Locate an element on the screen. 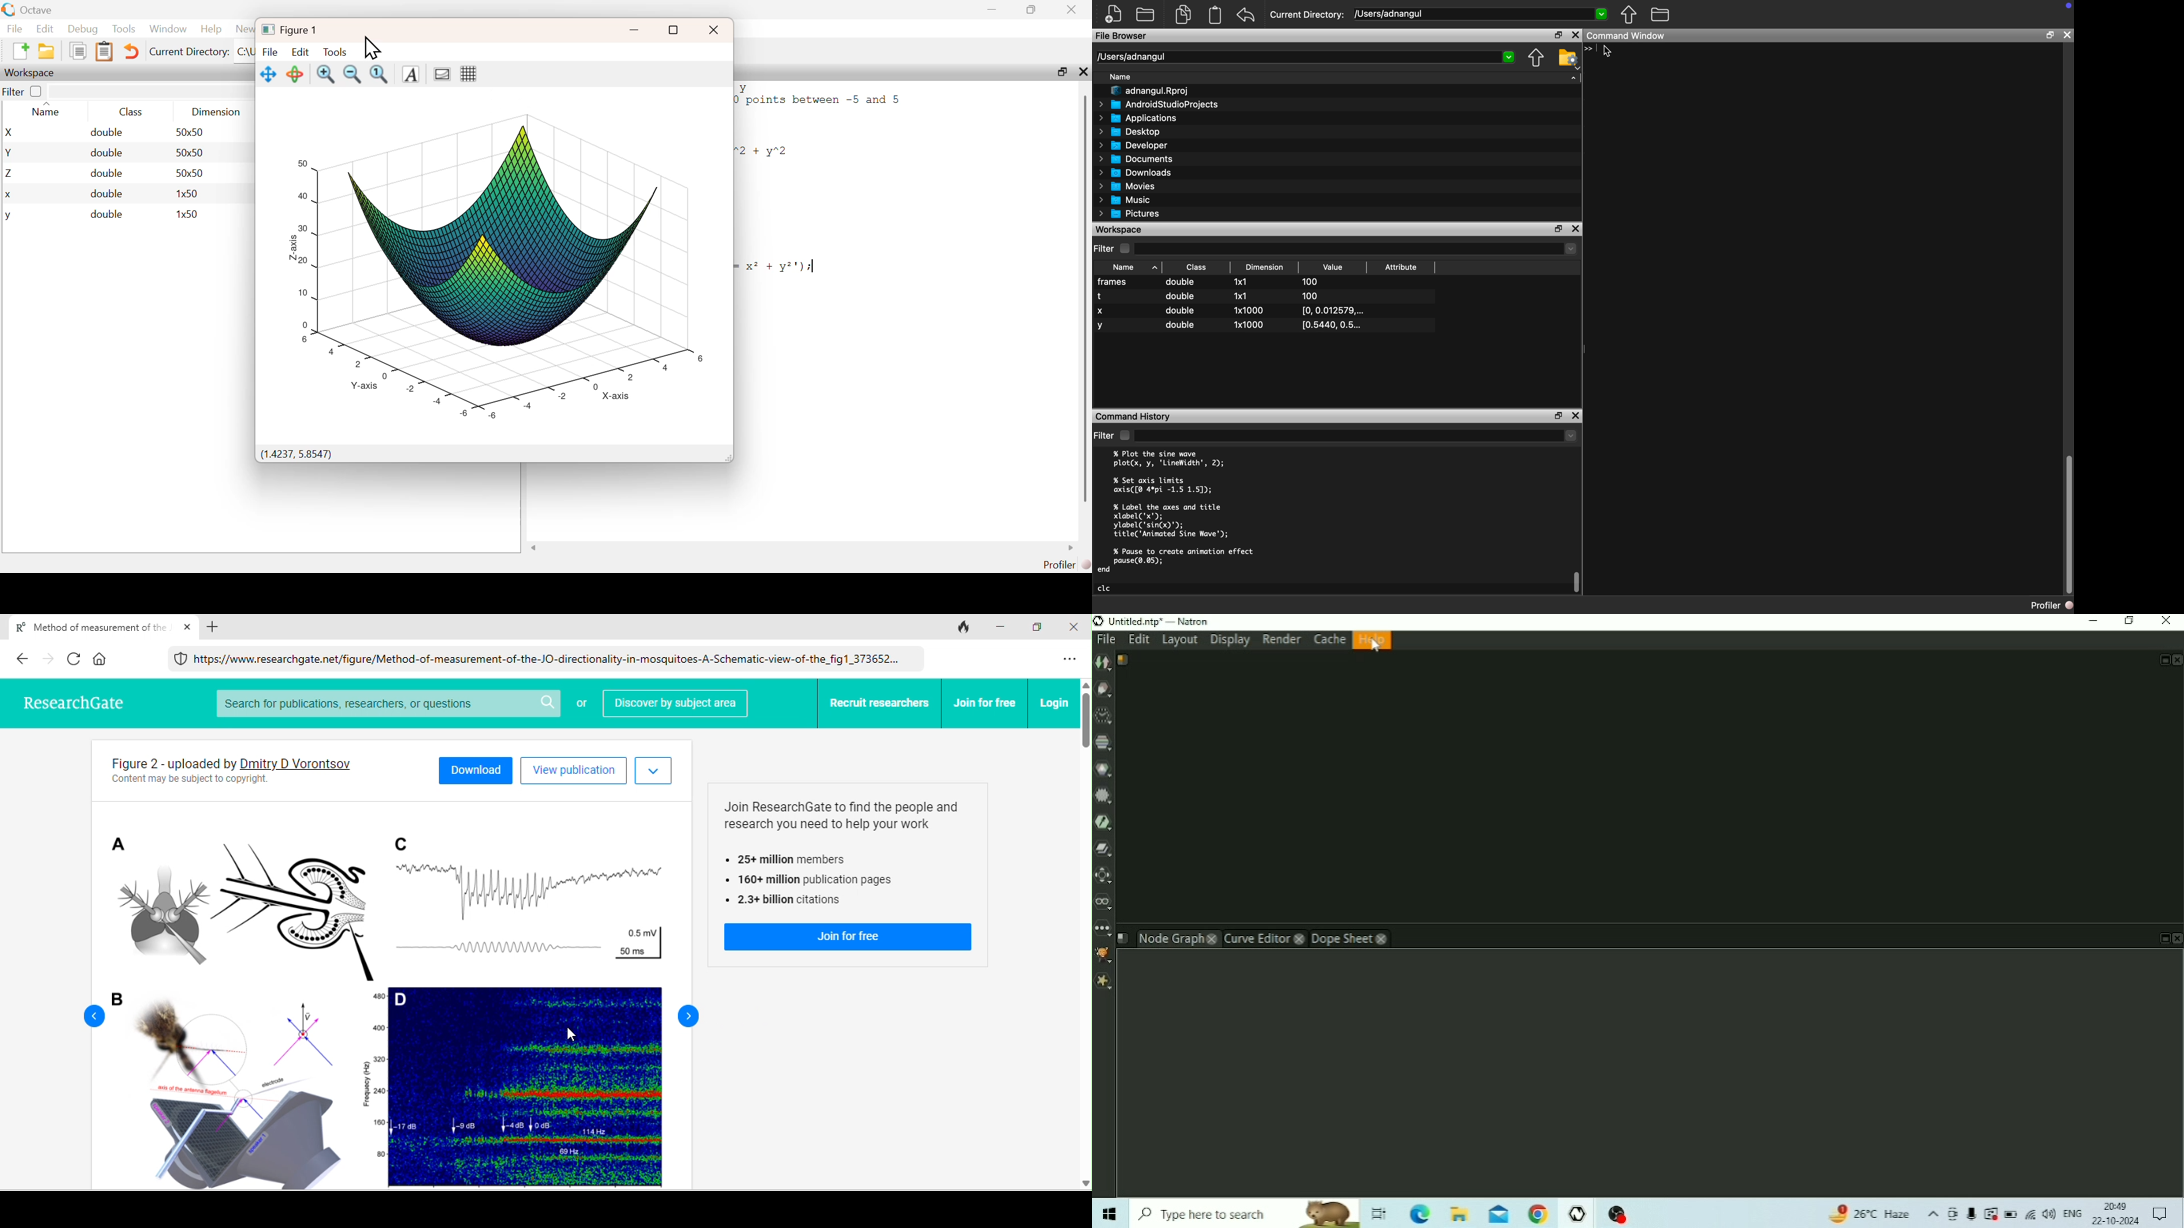 The height and width of the screenshot is (1232, 2184). scroll right is located at coordinates (1072, 548).